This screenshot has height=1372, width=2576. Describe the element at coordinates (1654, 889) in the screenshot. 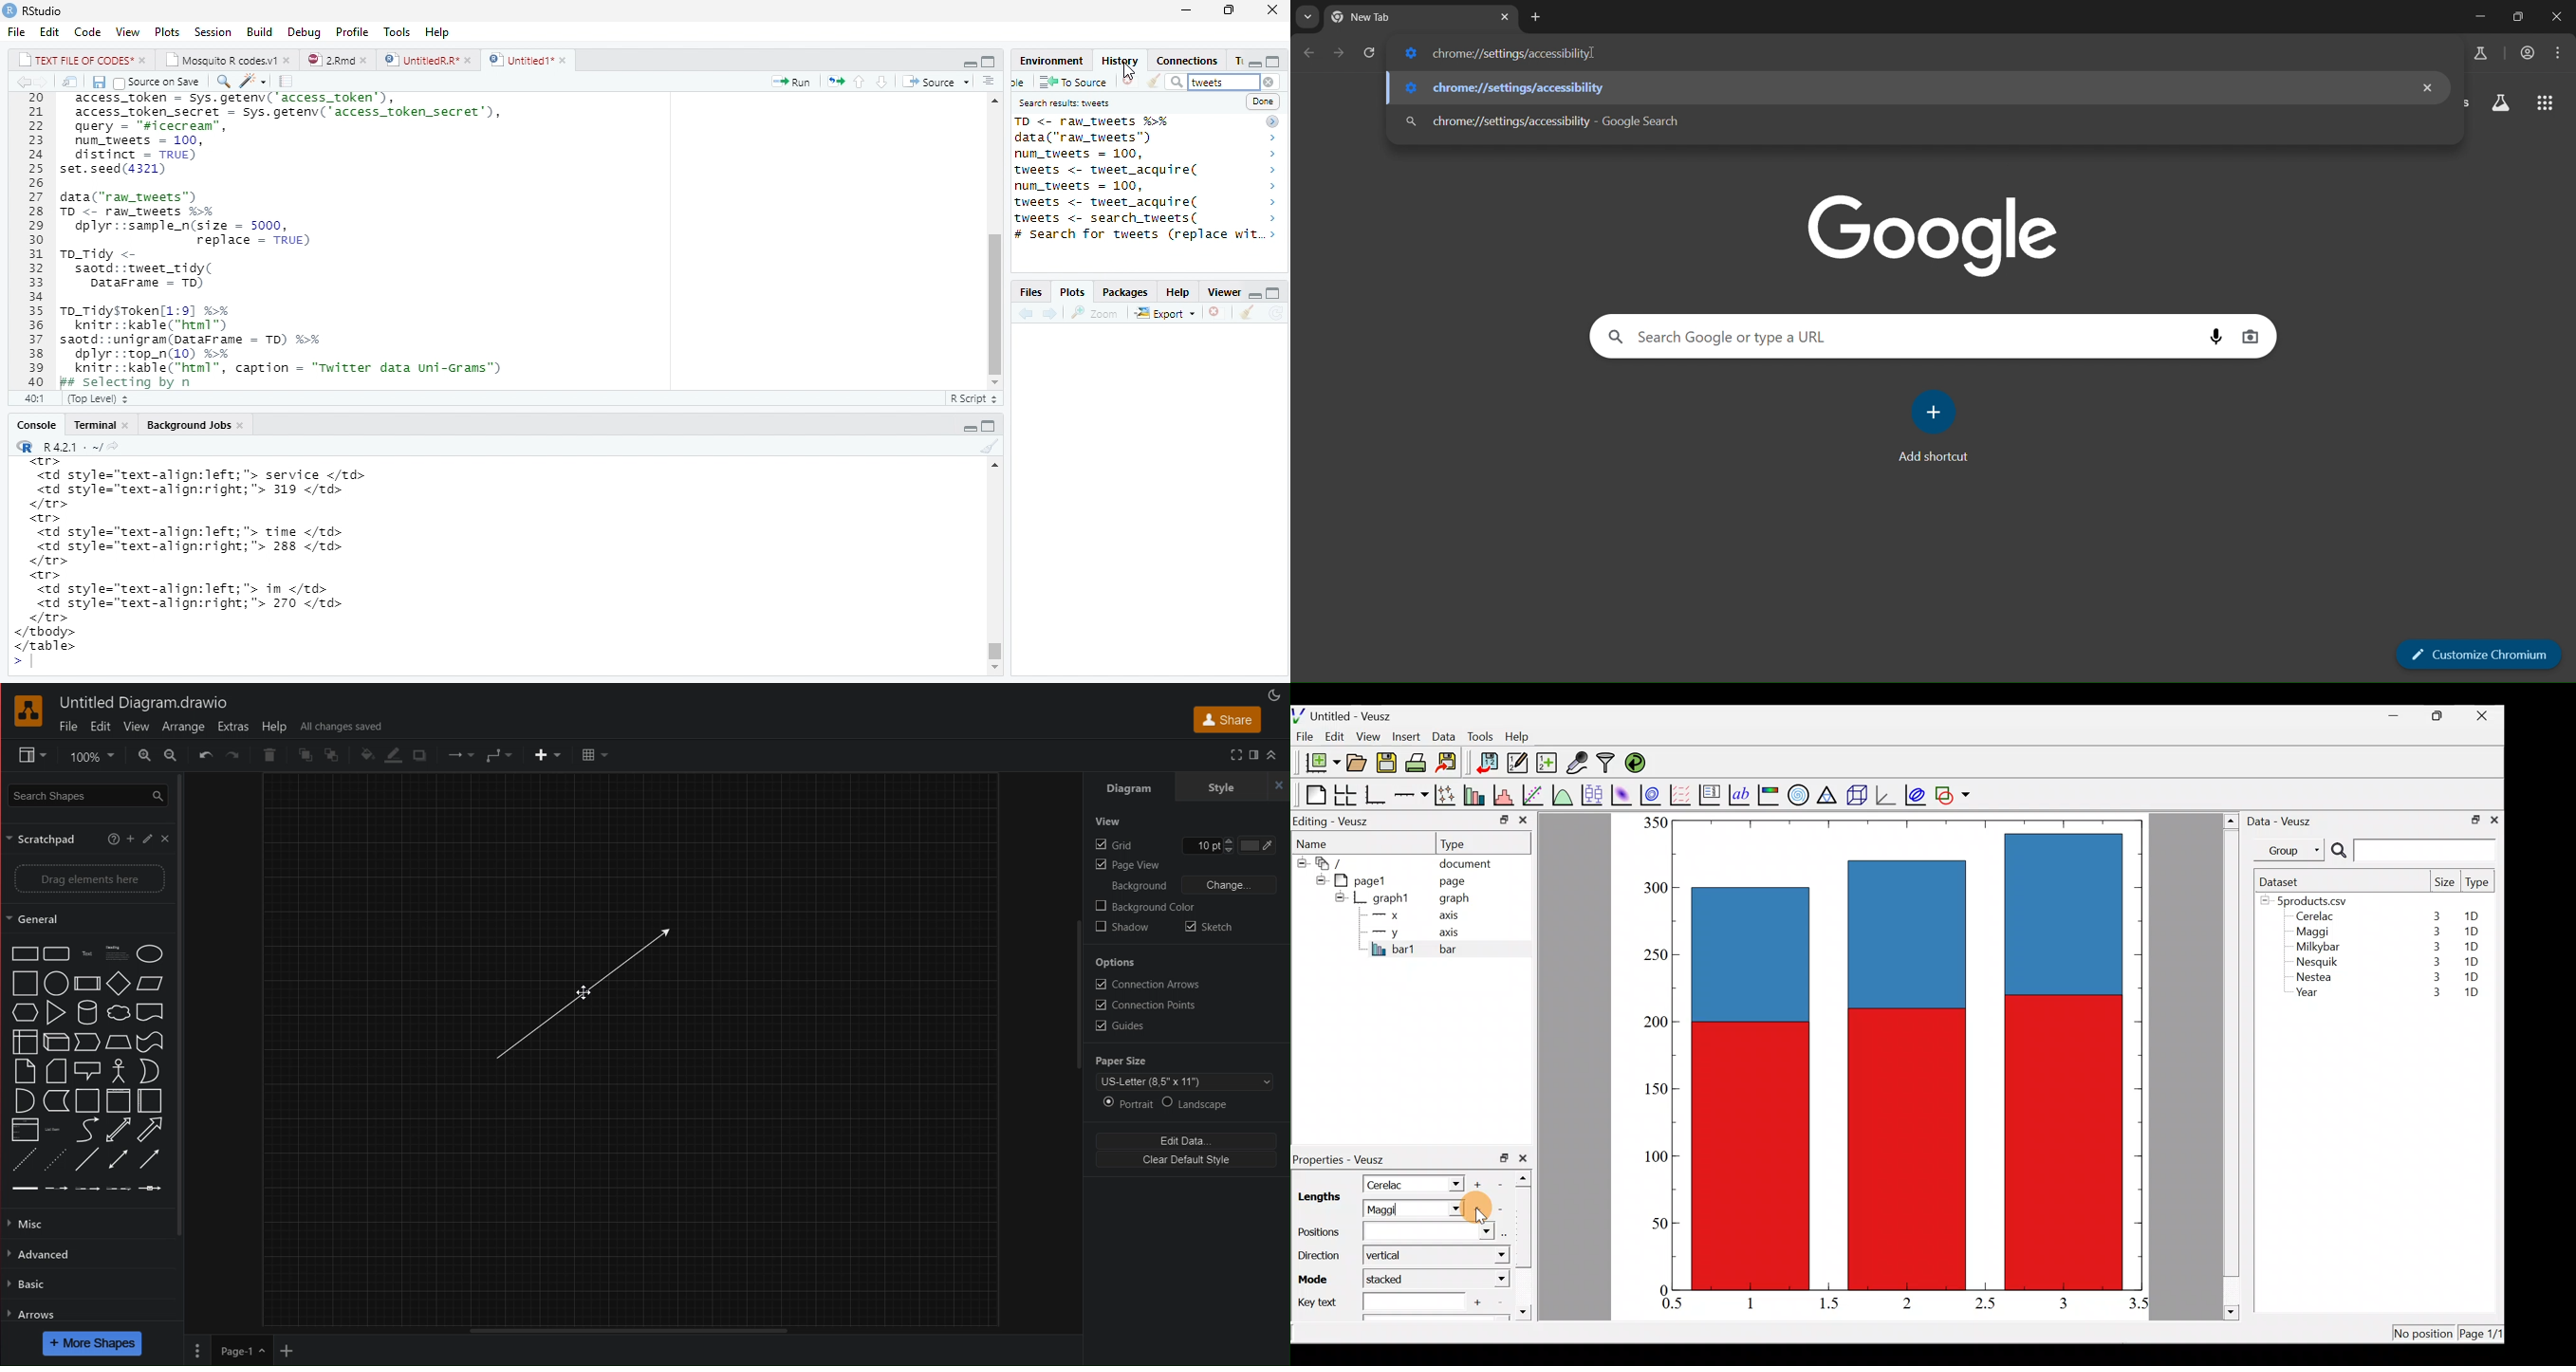

I see `300` at that location.